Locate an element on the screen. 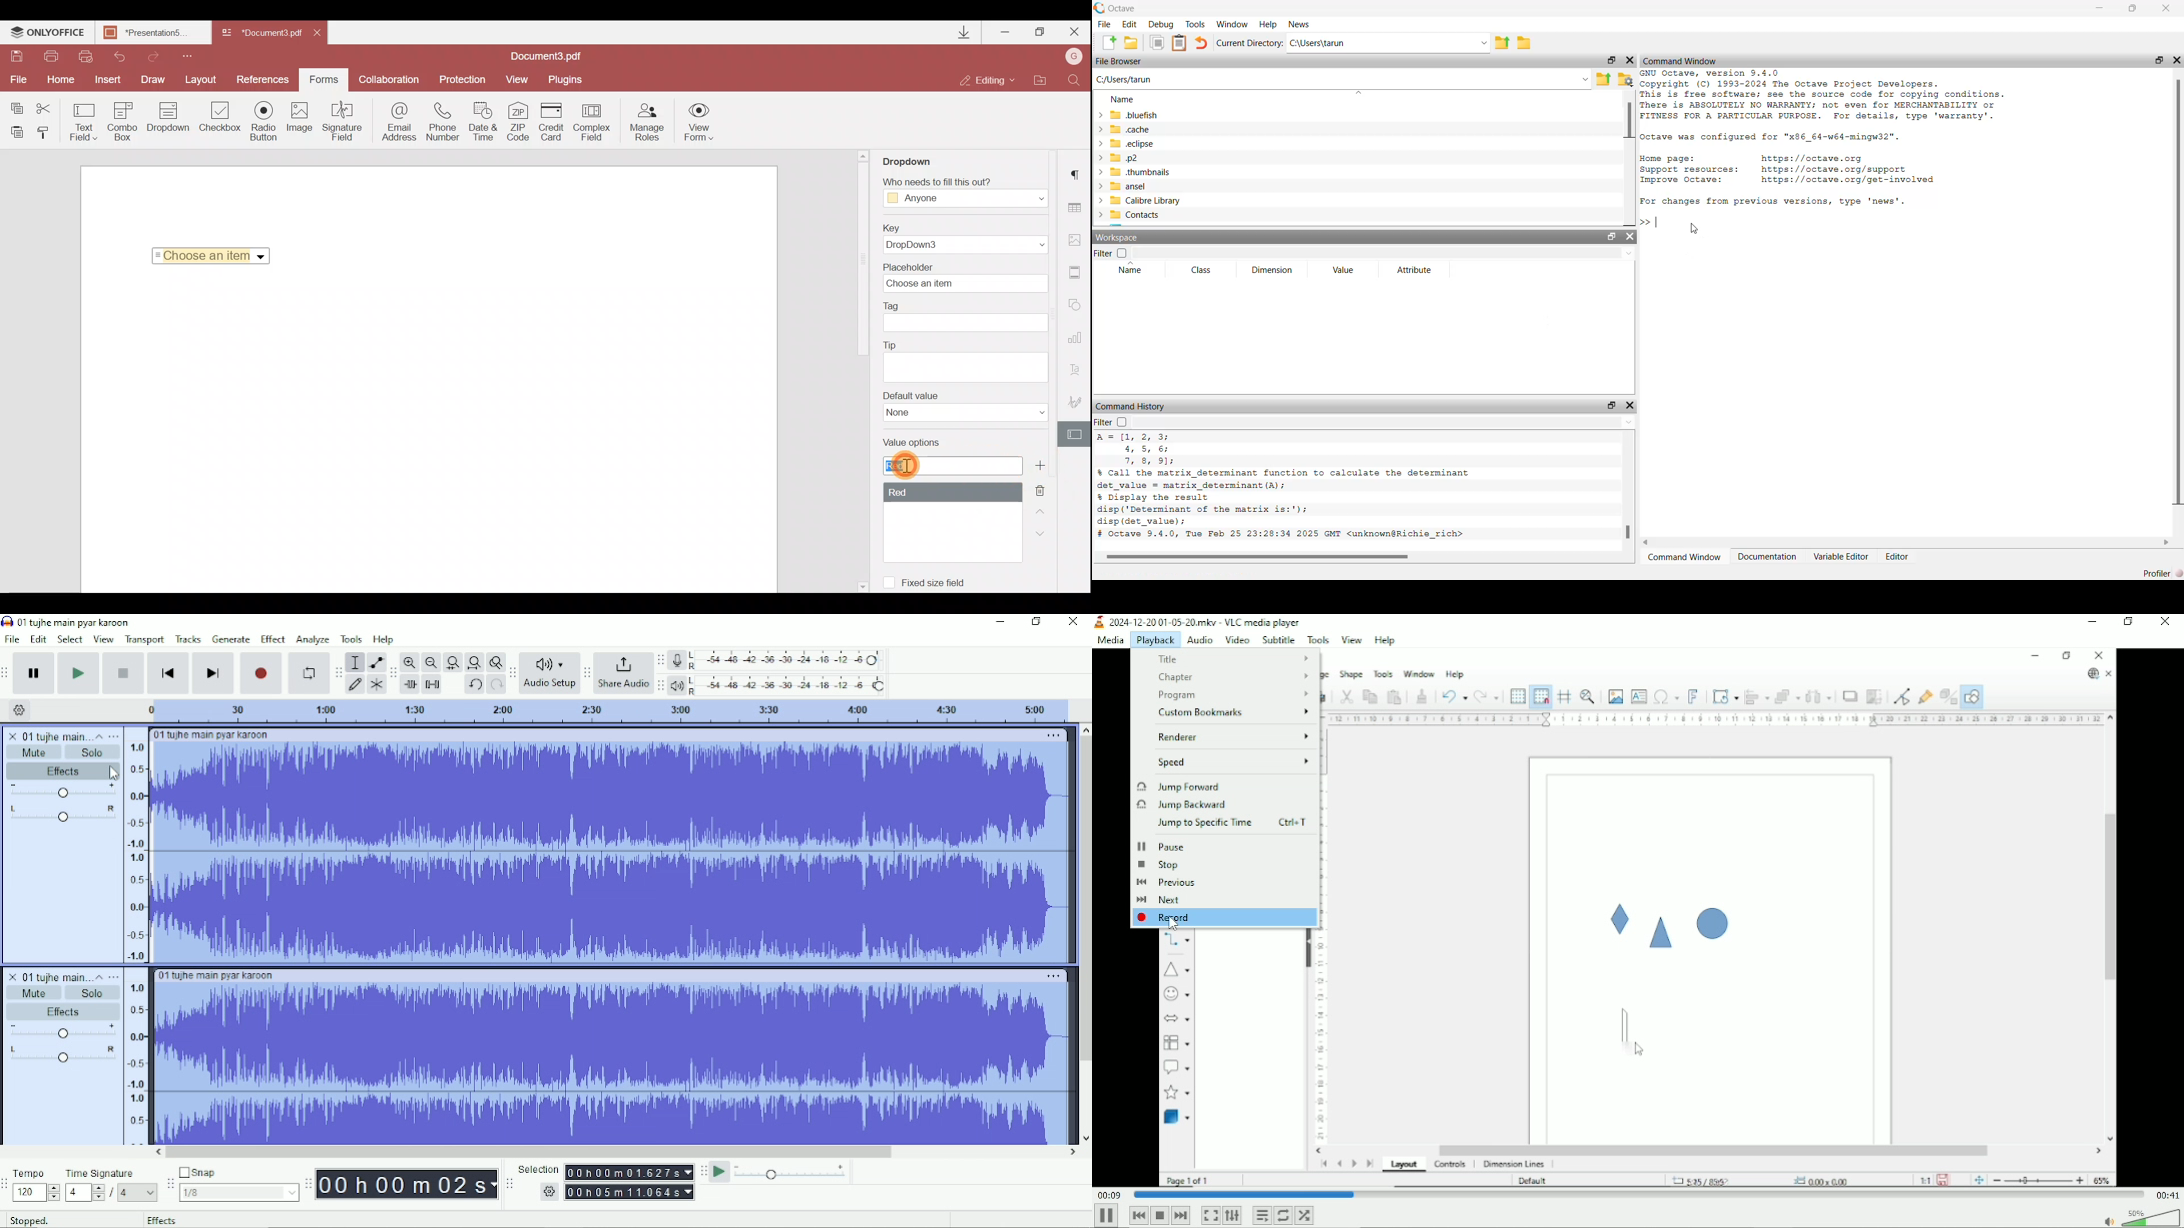  Next is located at coordinates (1221, 900).